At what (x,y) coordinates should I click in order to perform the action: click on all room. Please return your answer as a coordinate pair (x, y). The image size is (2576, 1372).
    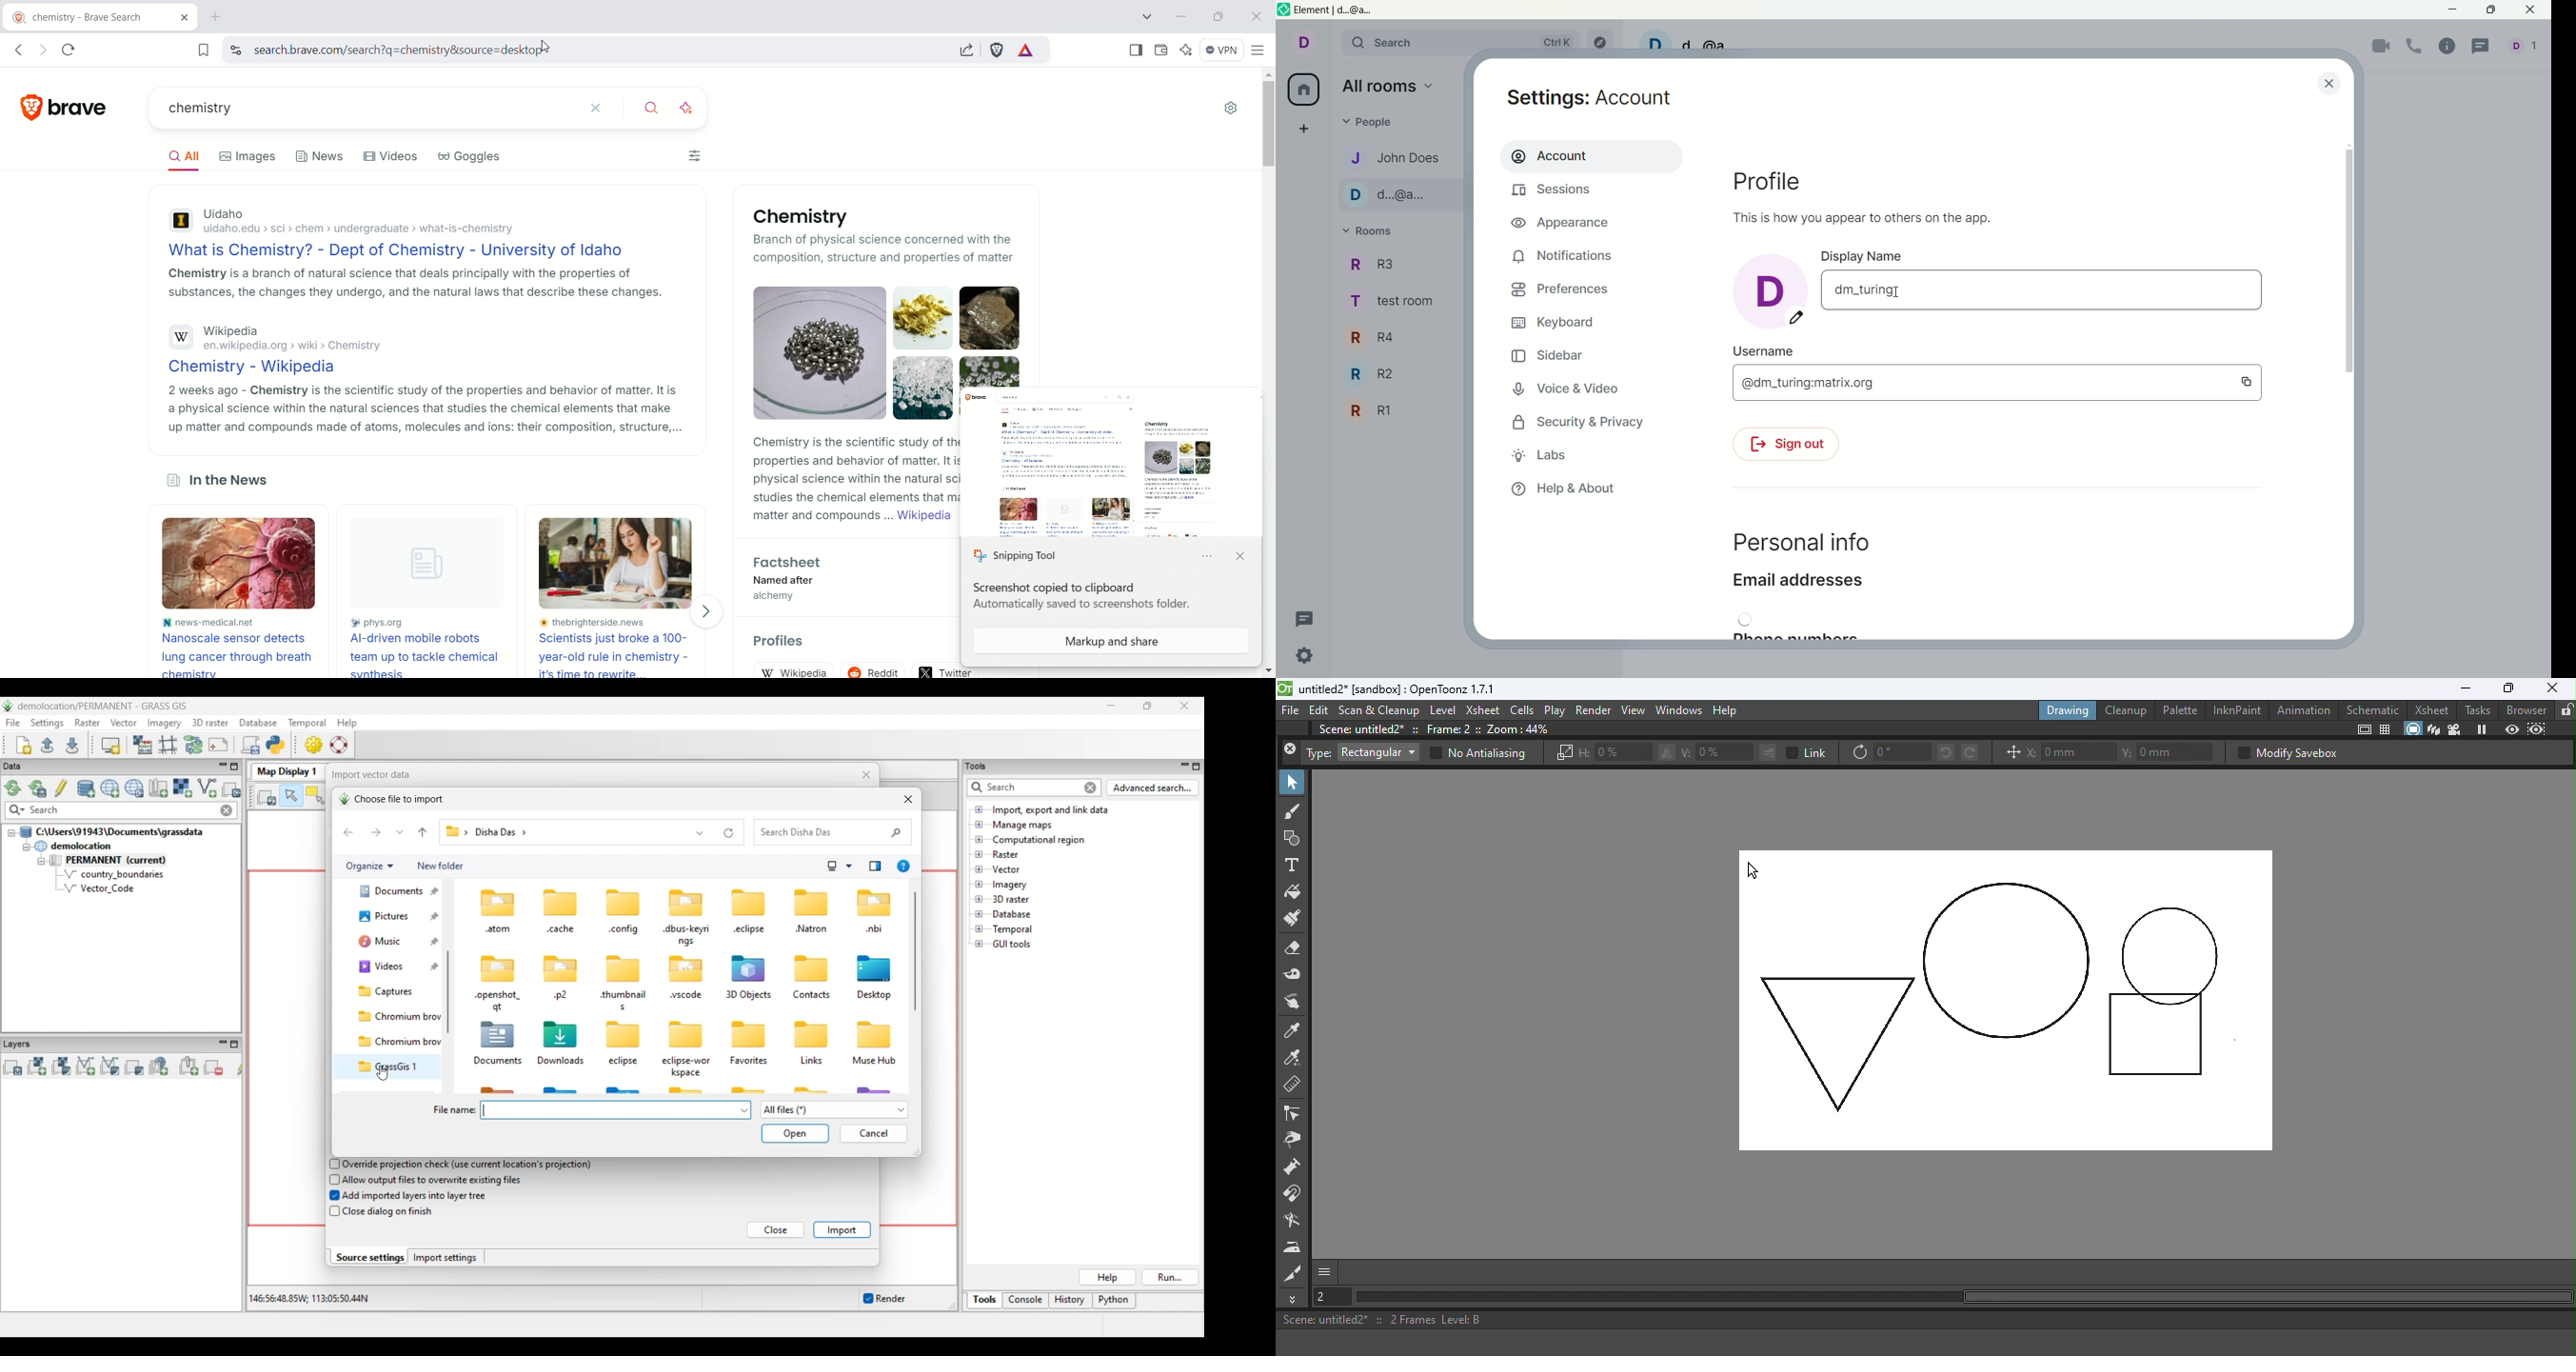
    Looking at the image, I should click on (1302, 90).